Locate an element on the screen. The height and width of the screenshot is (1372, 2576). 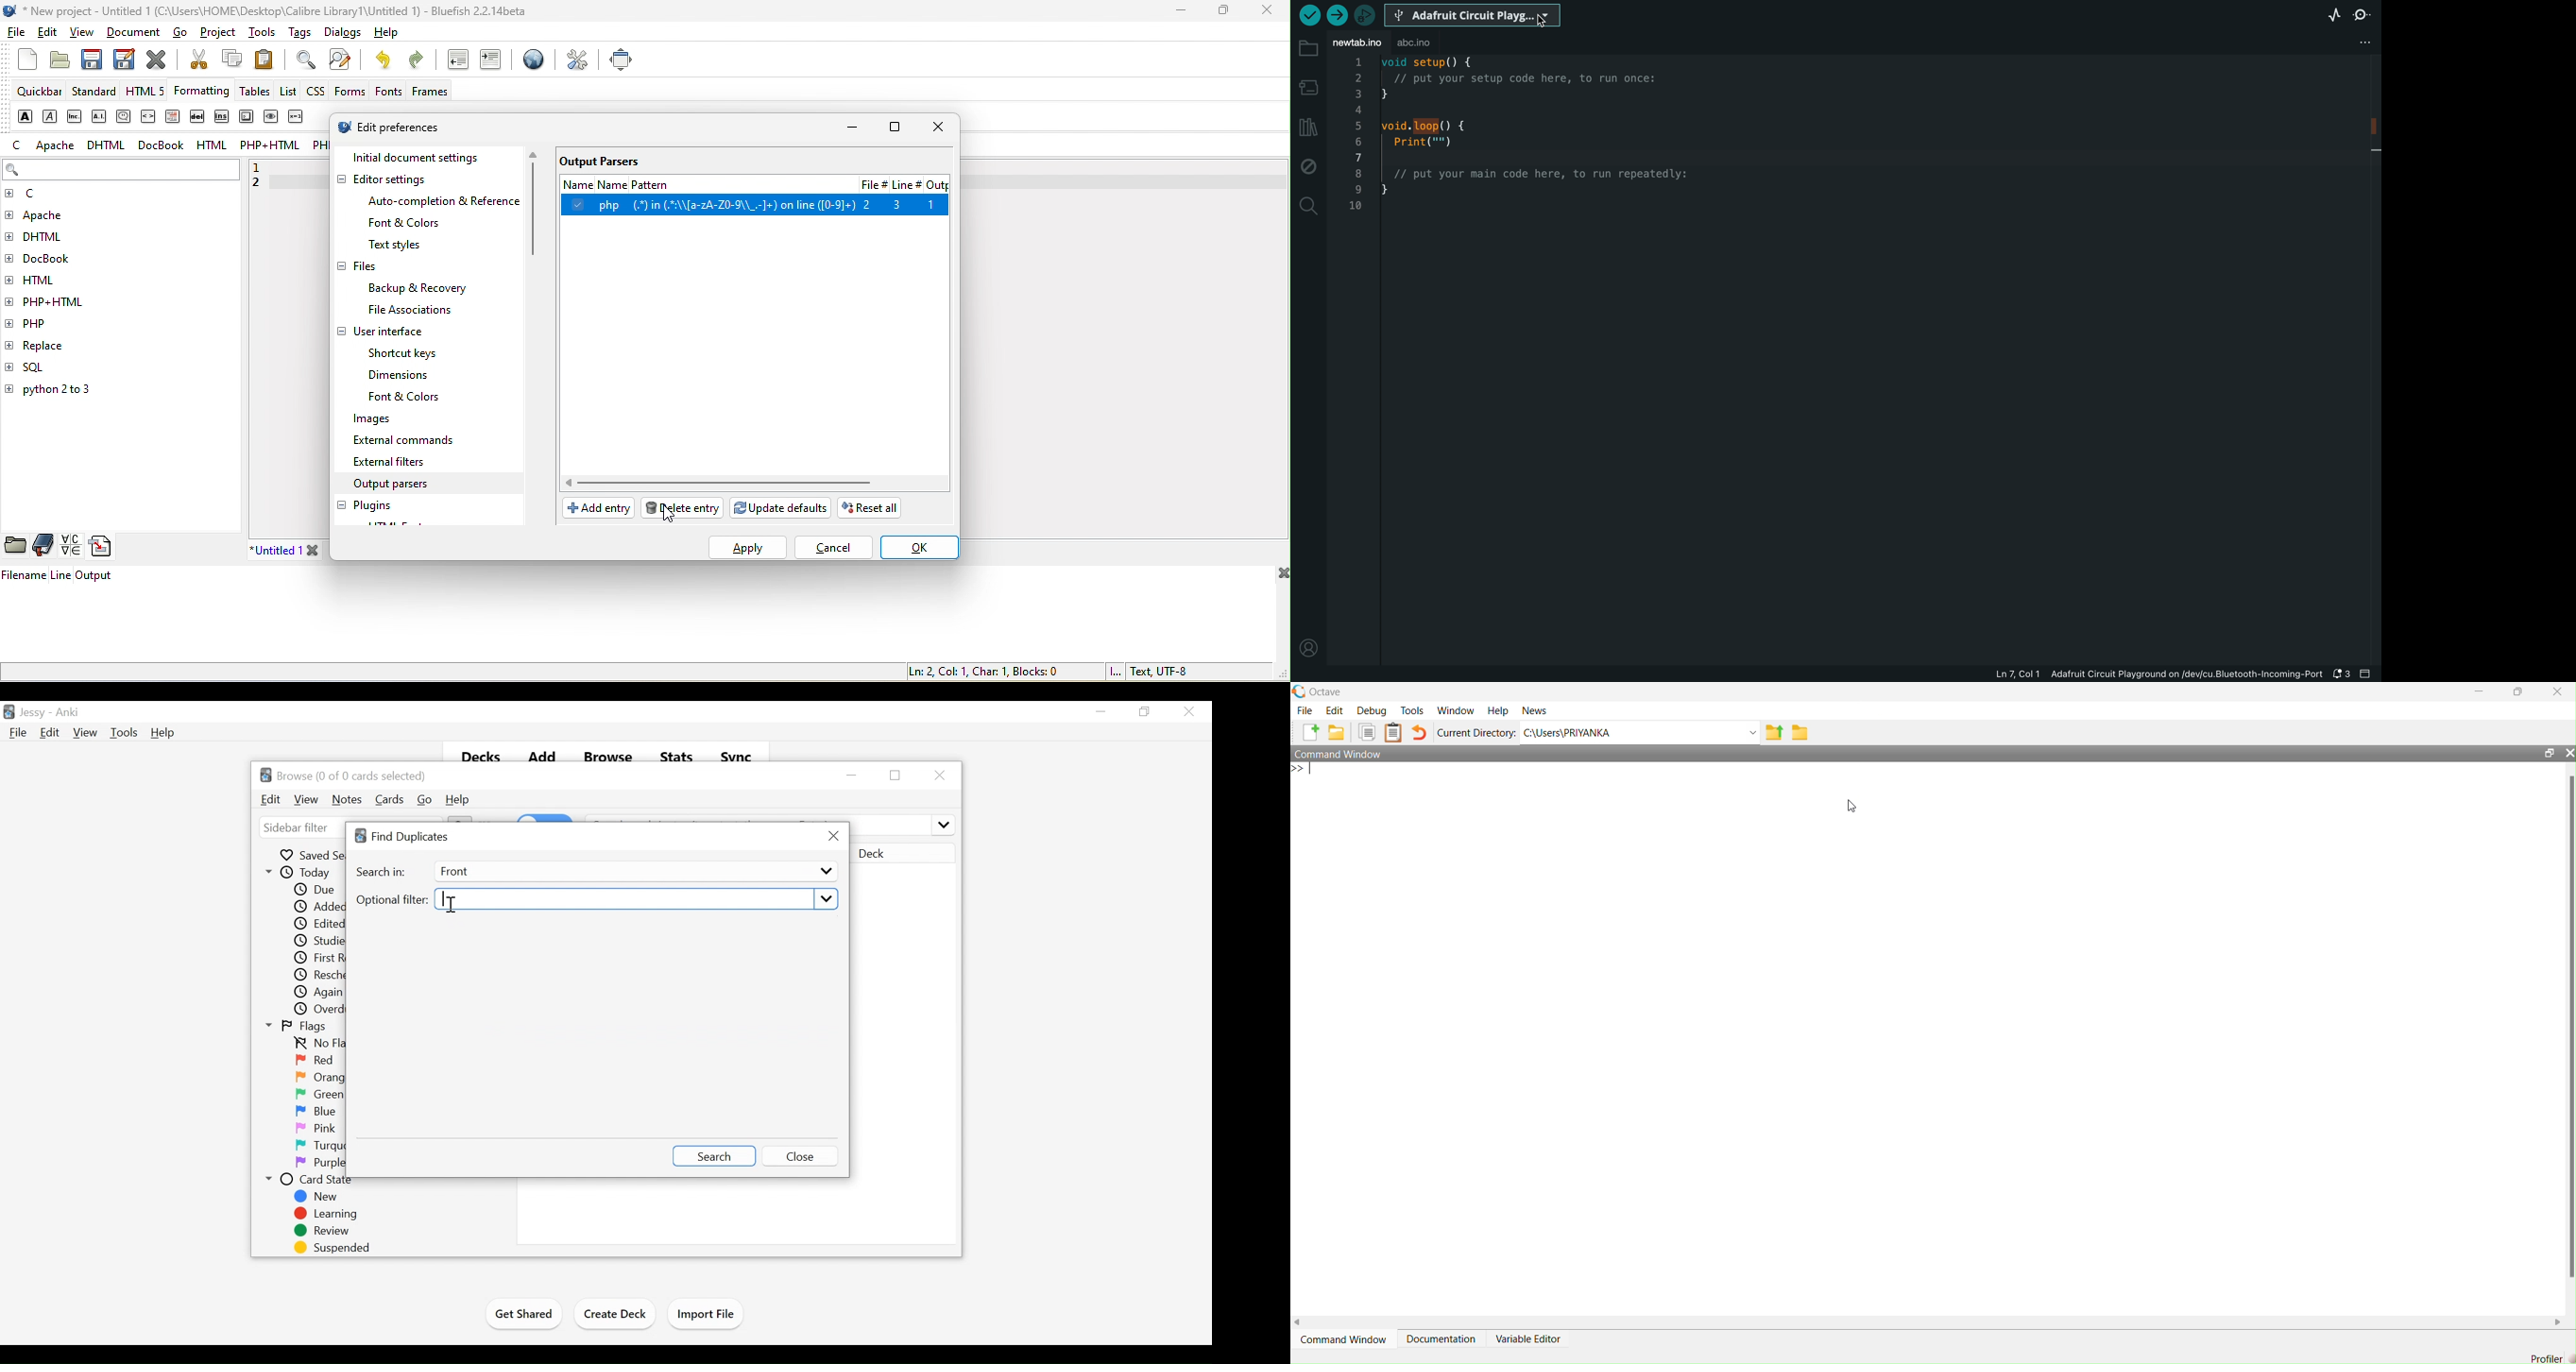
C:\Users\PRIYANKA is located at coordinates (1590, 734).